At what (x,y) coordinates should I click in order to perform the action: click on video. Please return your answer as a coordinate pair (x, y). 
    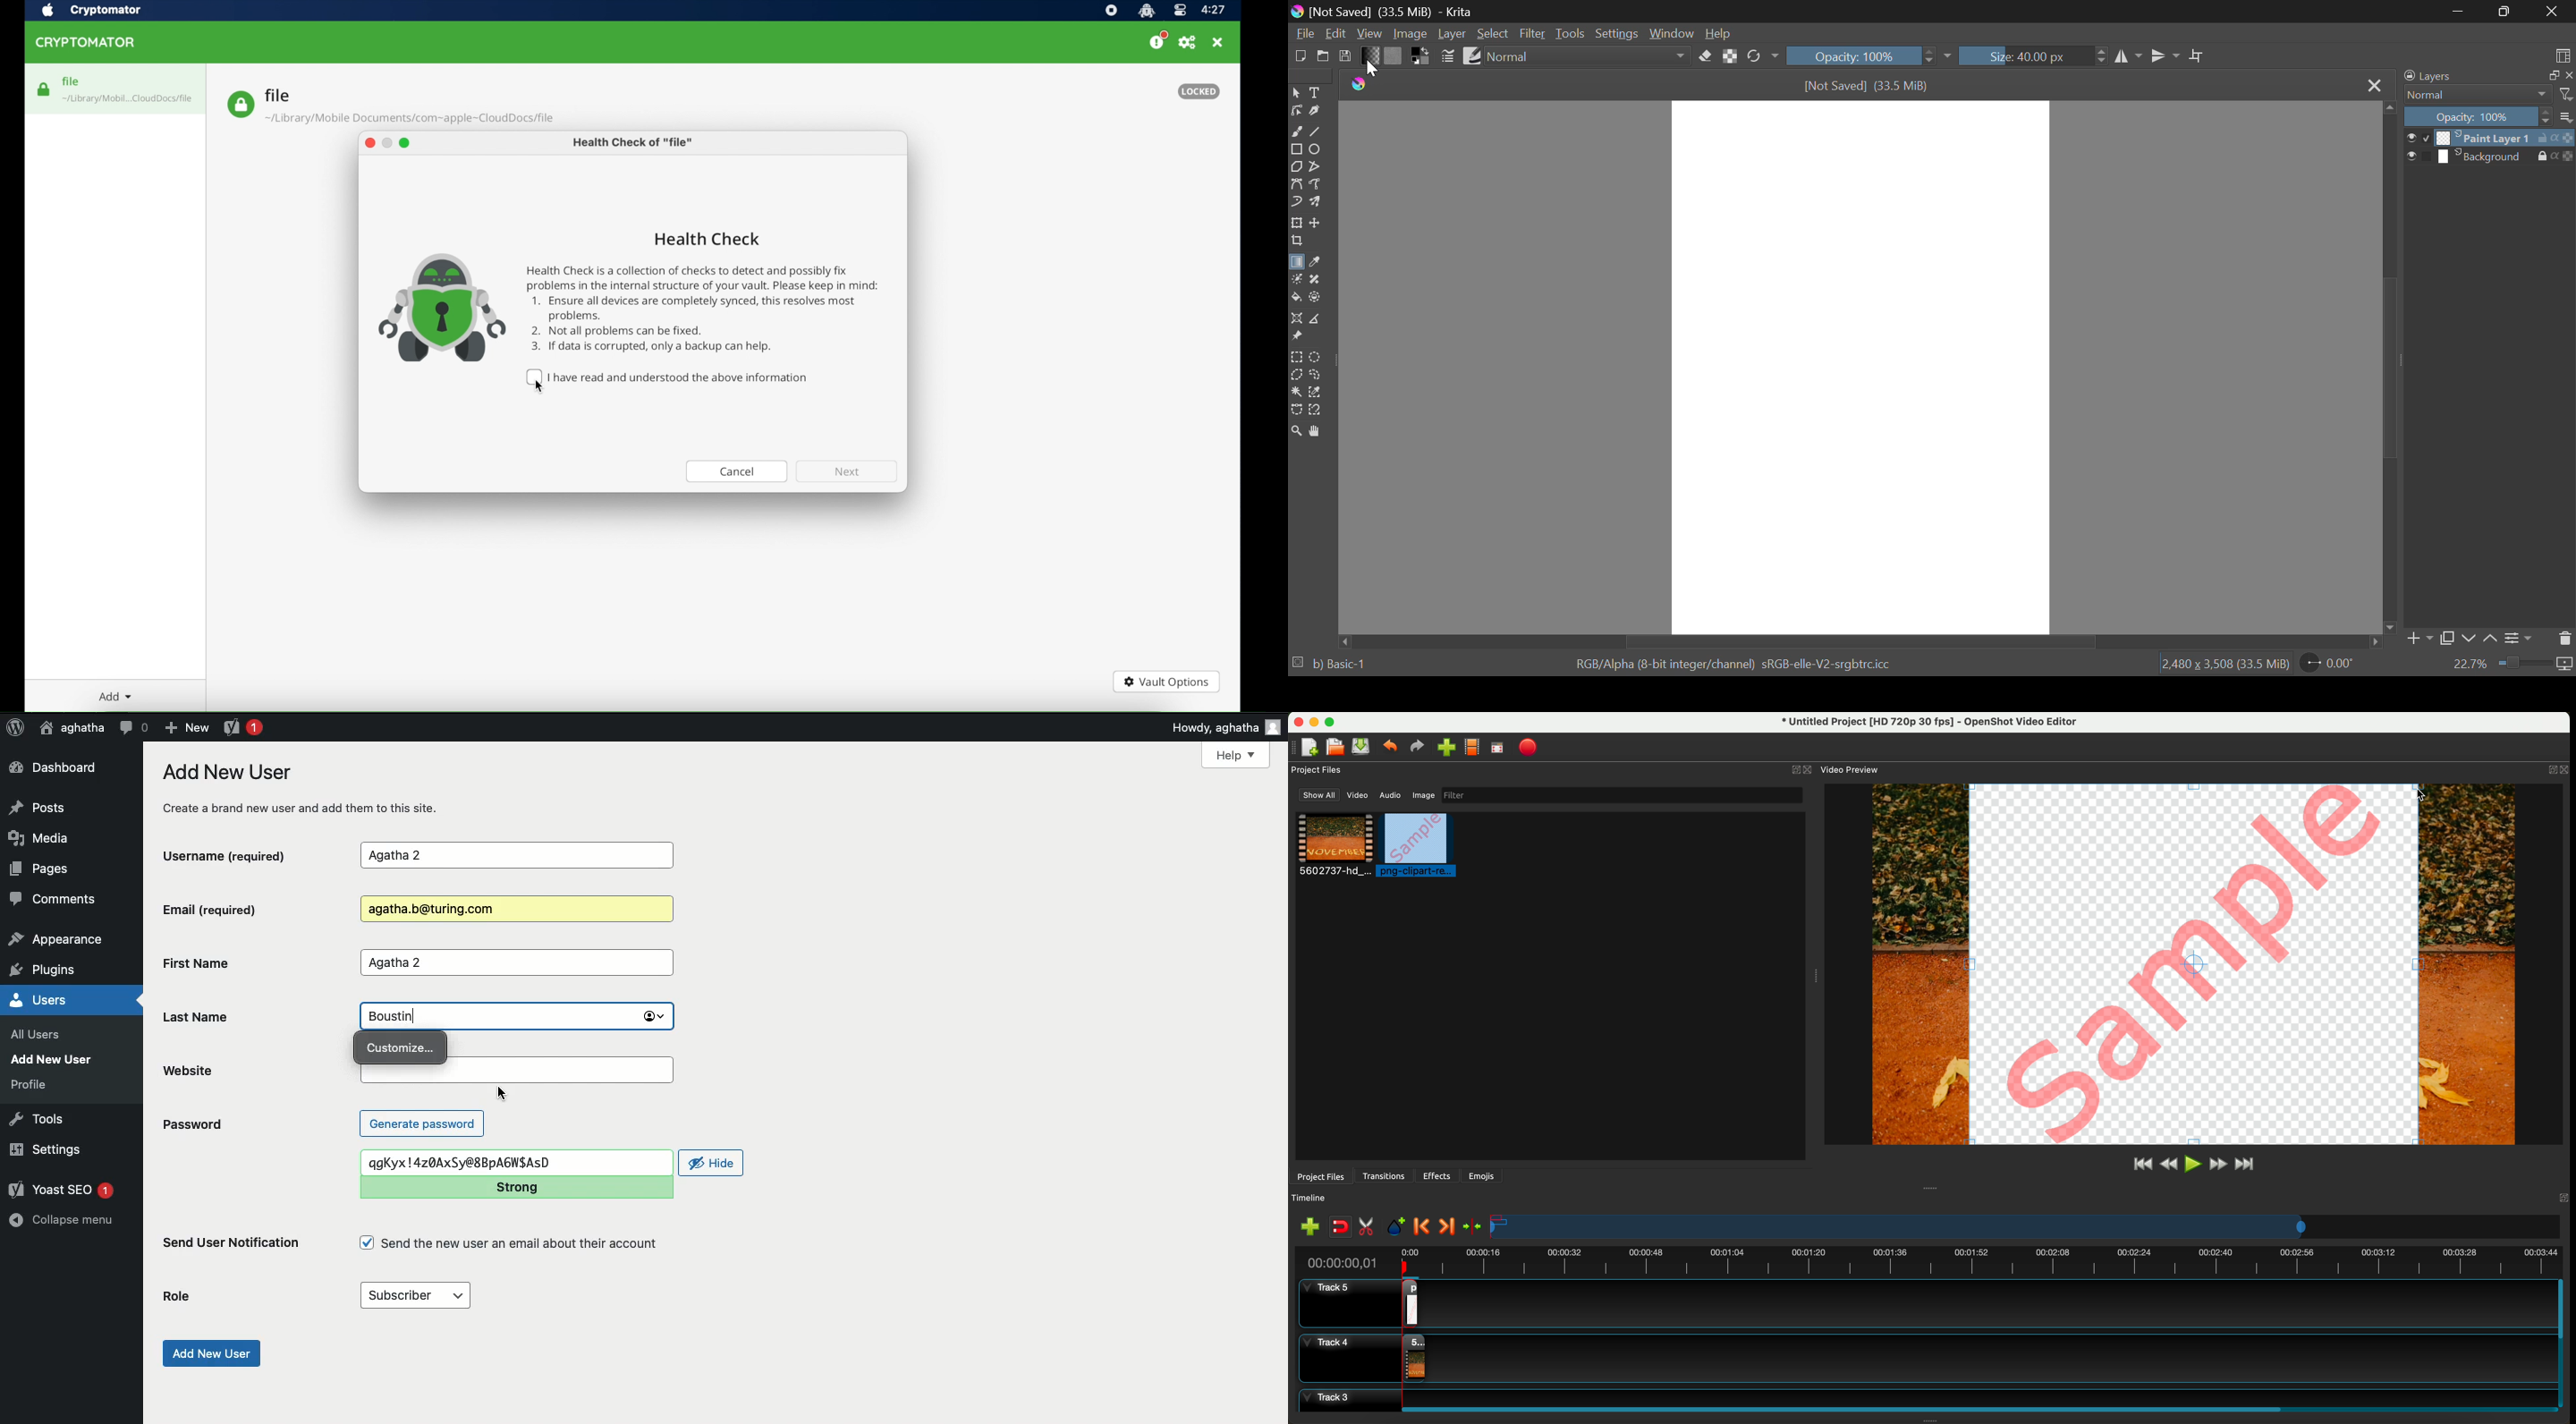
    Looking at the image, I should click on (1359, 797).